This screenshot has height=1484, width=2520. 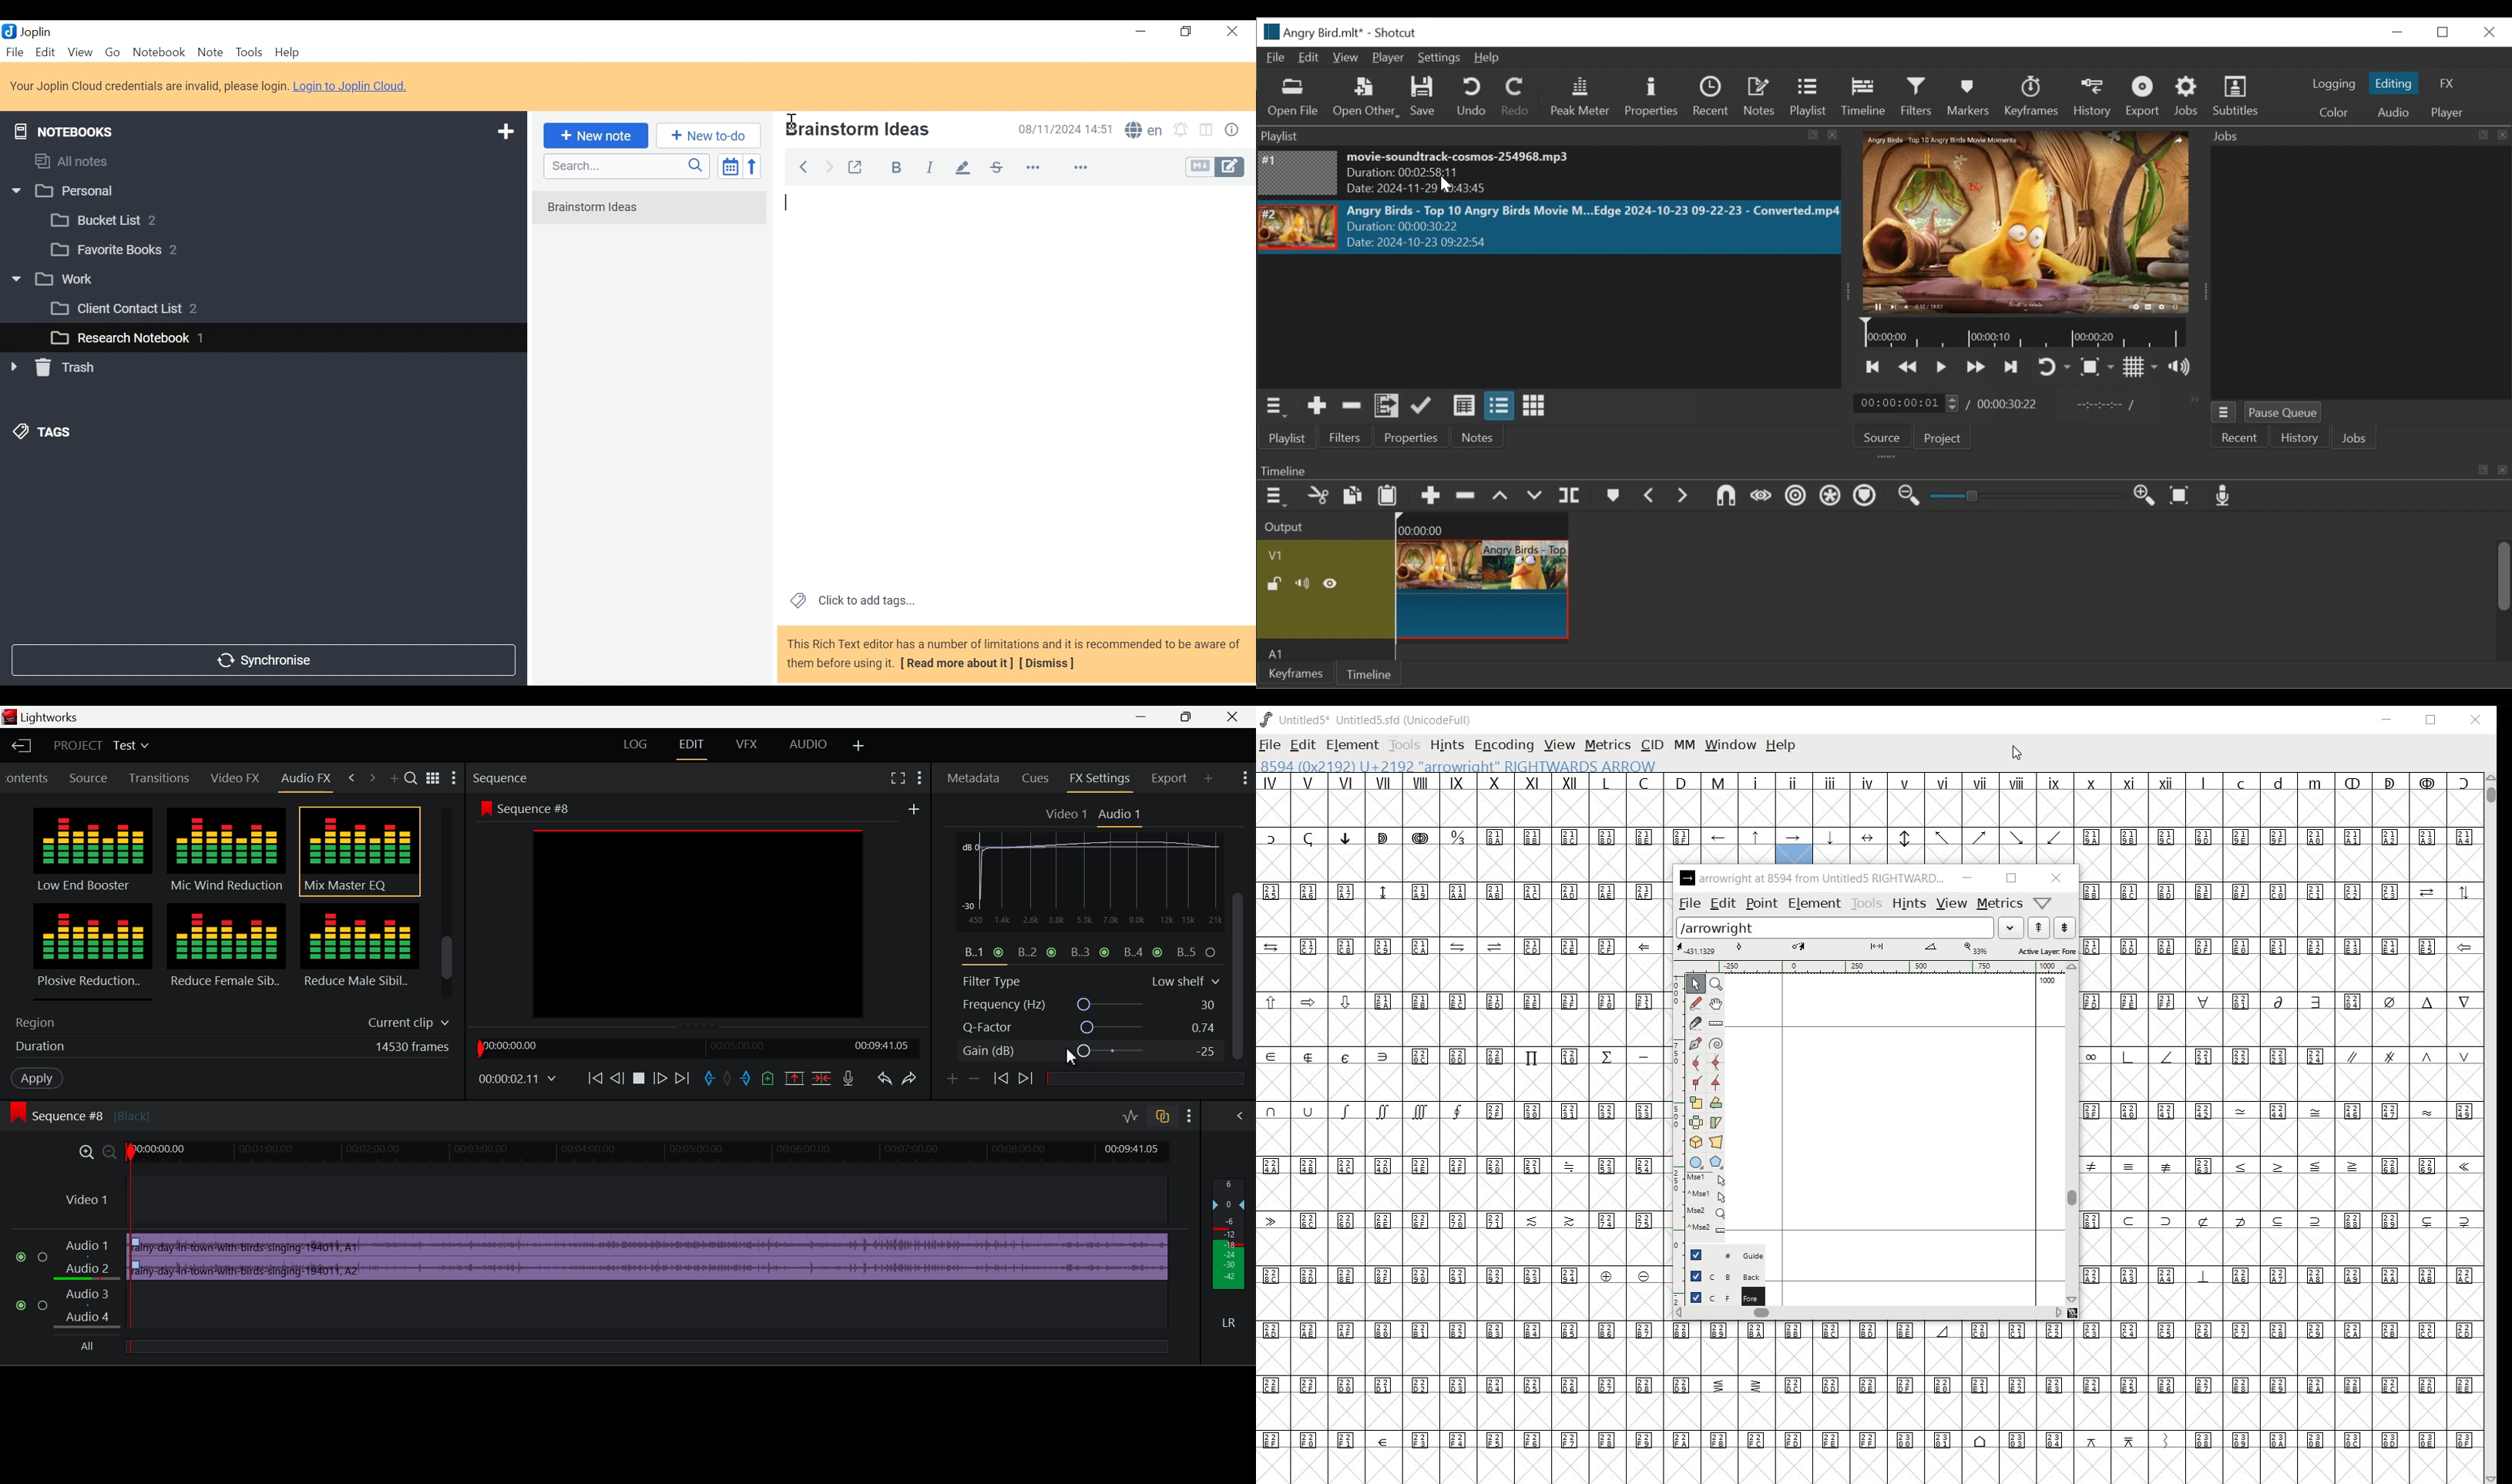 What do you see at coordinates (1611, 497) in the screenshot?
I see `Markers` at bounding box center [1611, 497].